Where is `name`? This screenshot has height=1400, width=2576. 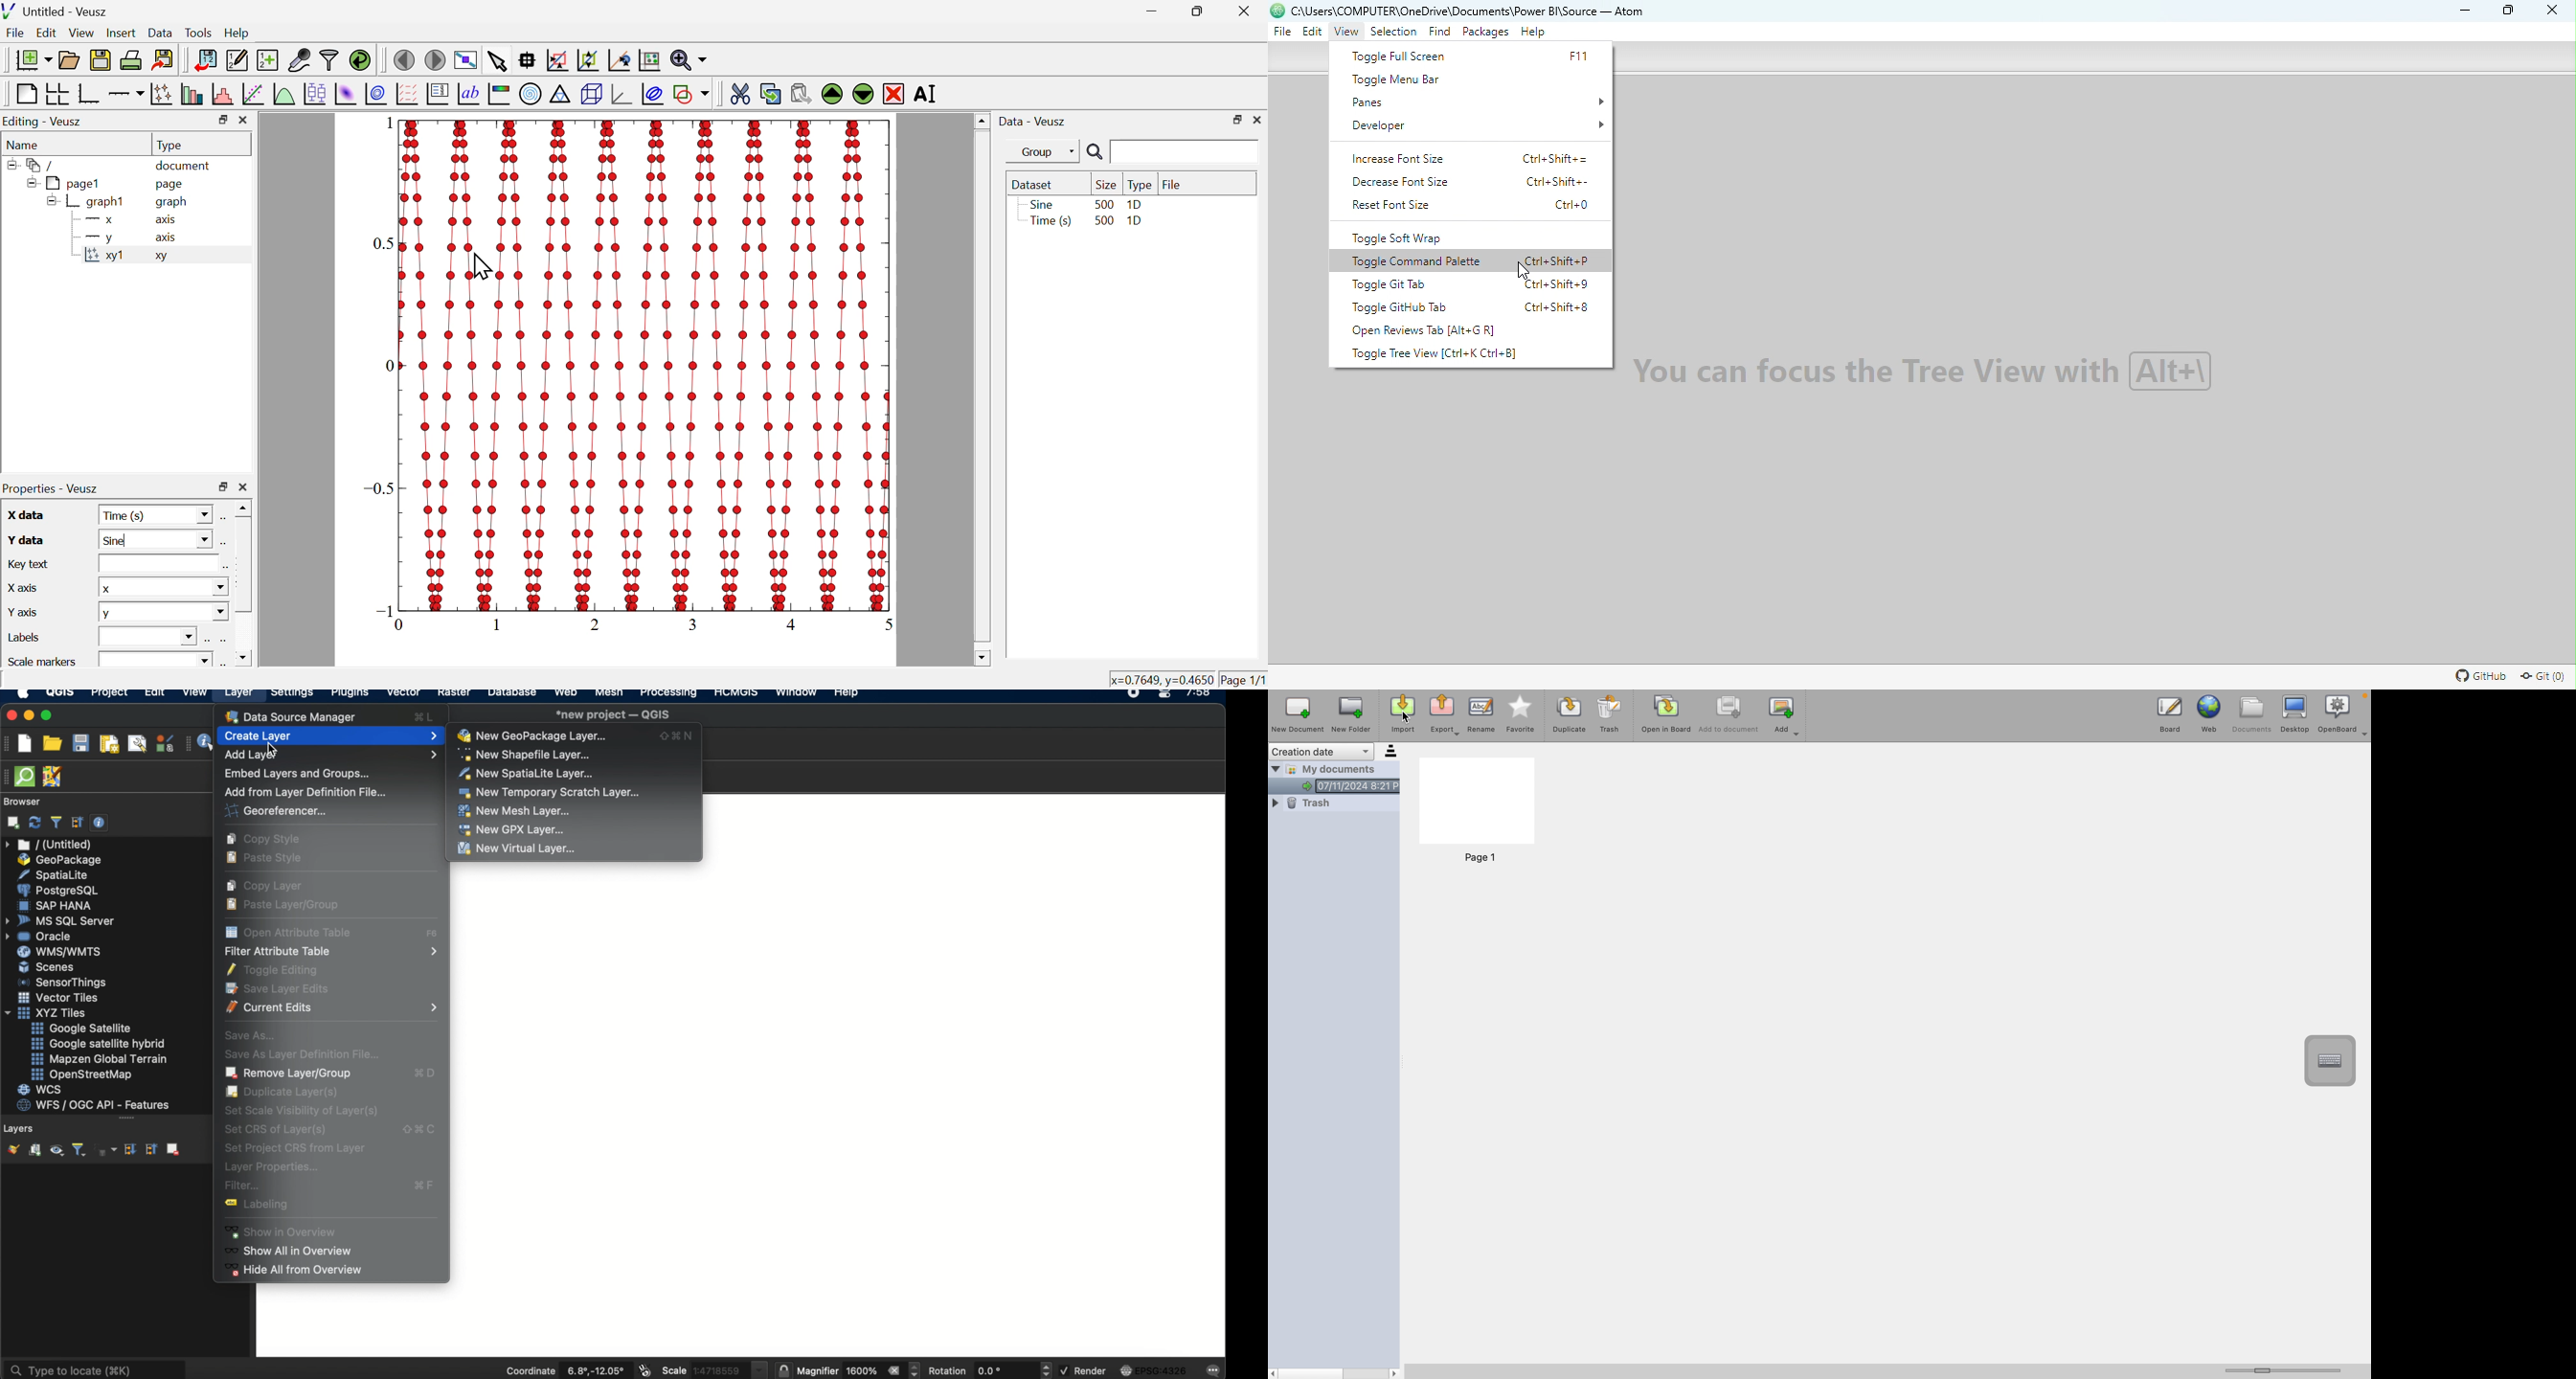
name is located at coordinates (26, 144).